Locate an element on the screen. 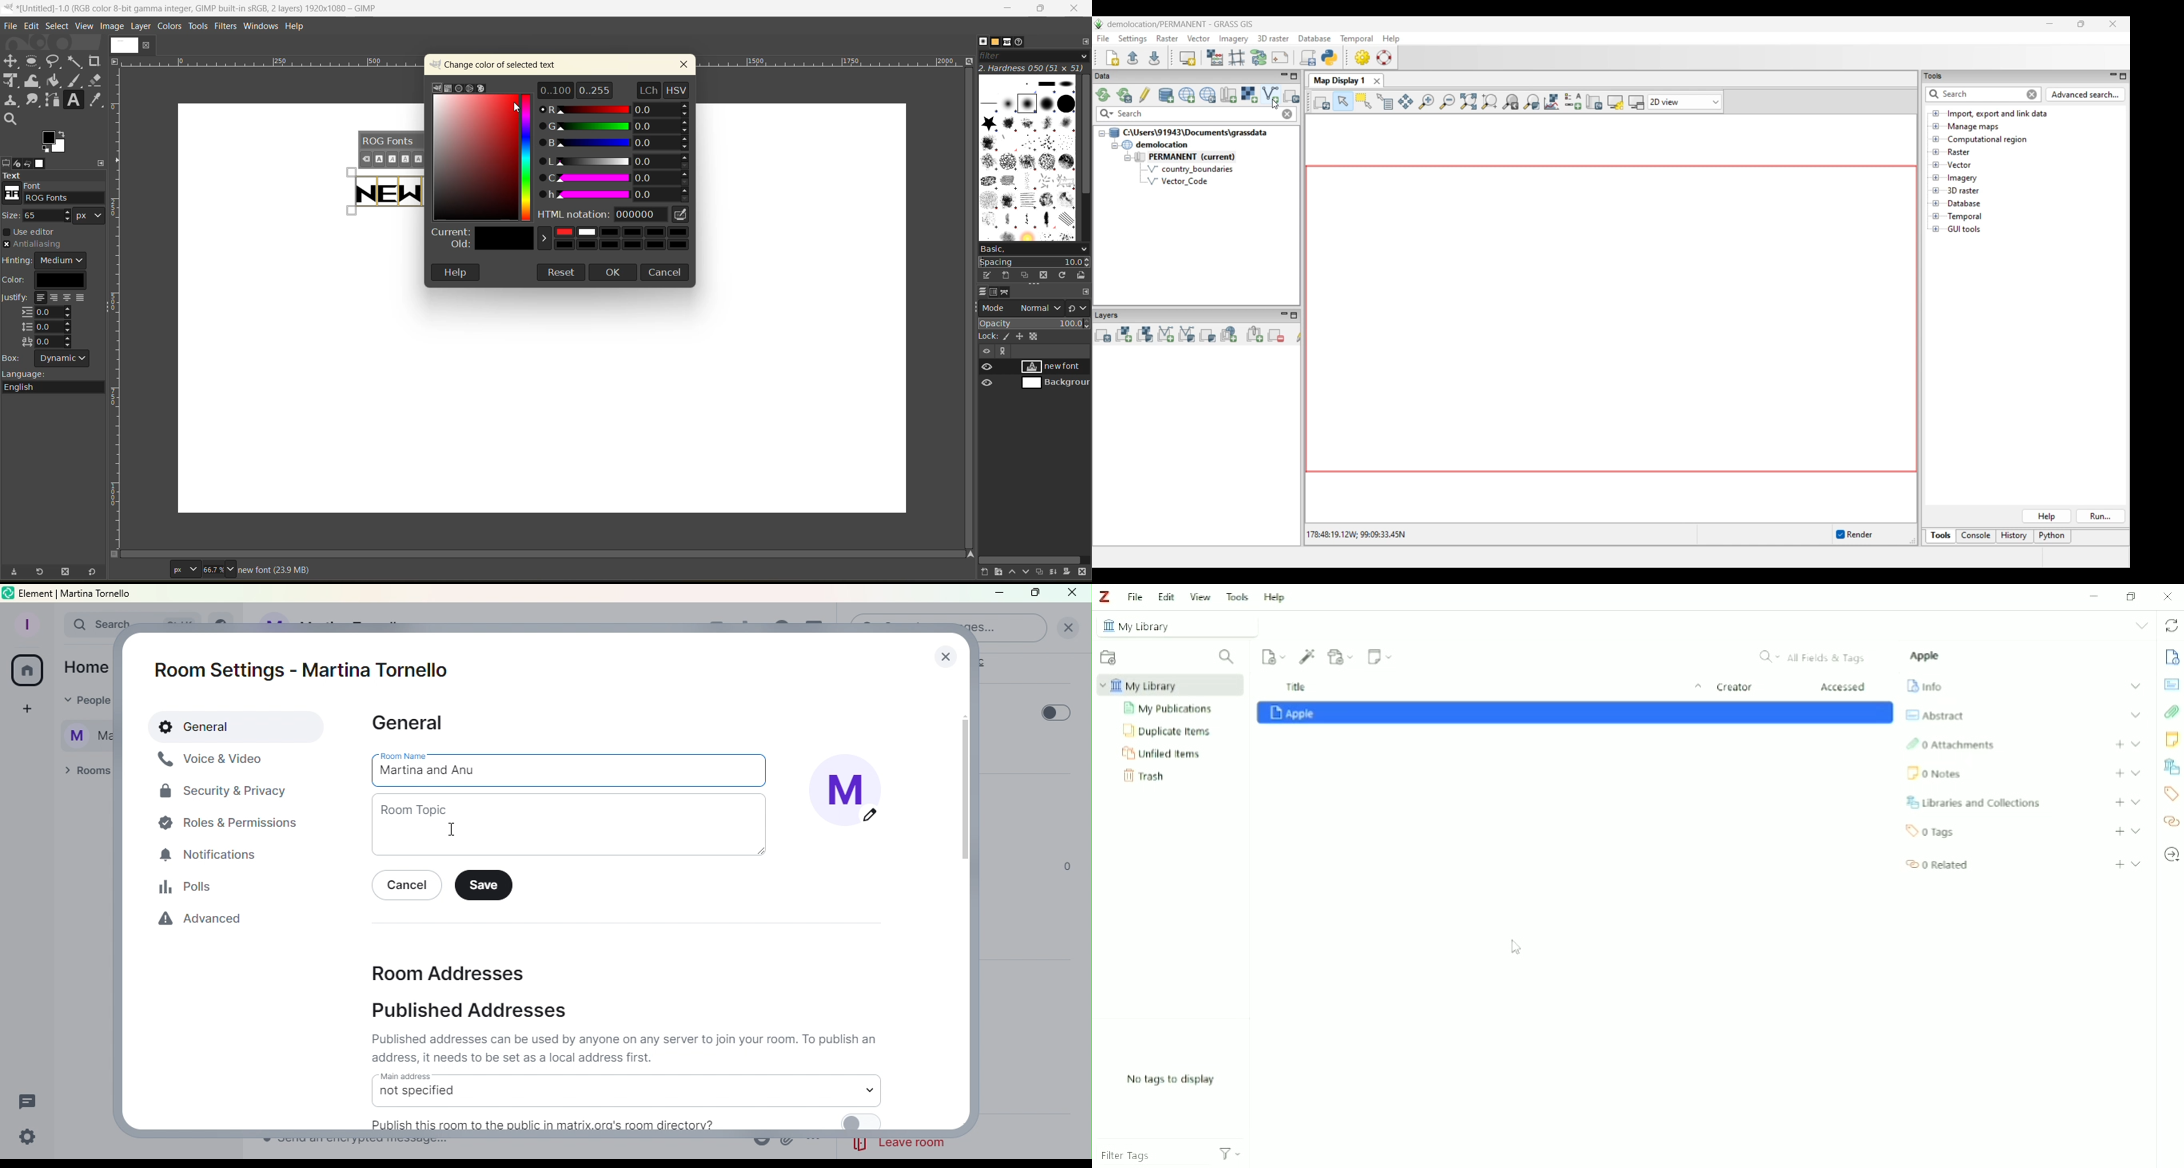 This screenshot has width=2184, height=1176. File is located at coordinates (1136, 598).